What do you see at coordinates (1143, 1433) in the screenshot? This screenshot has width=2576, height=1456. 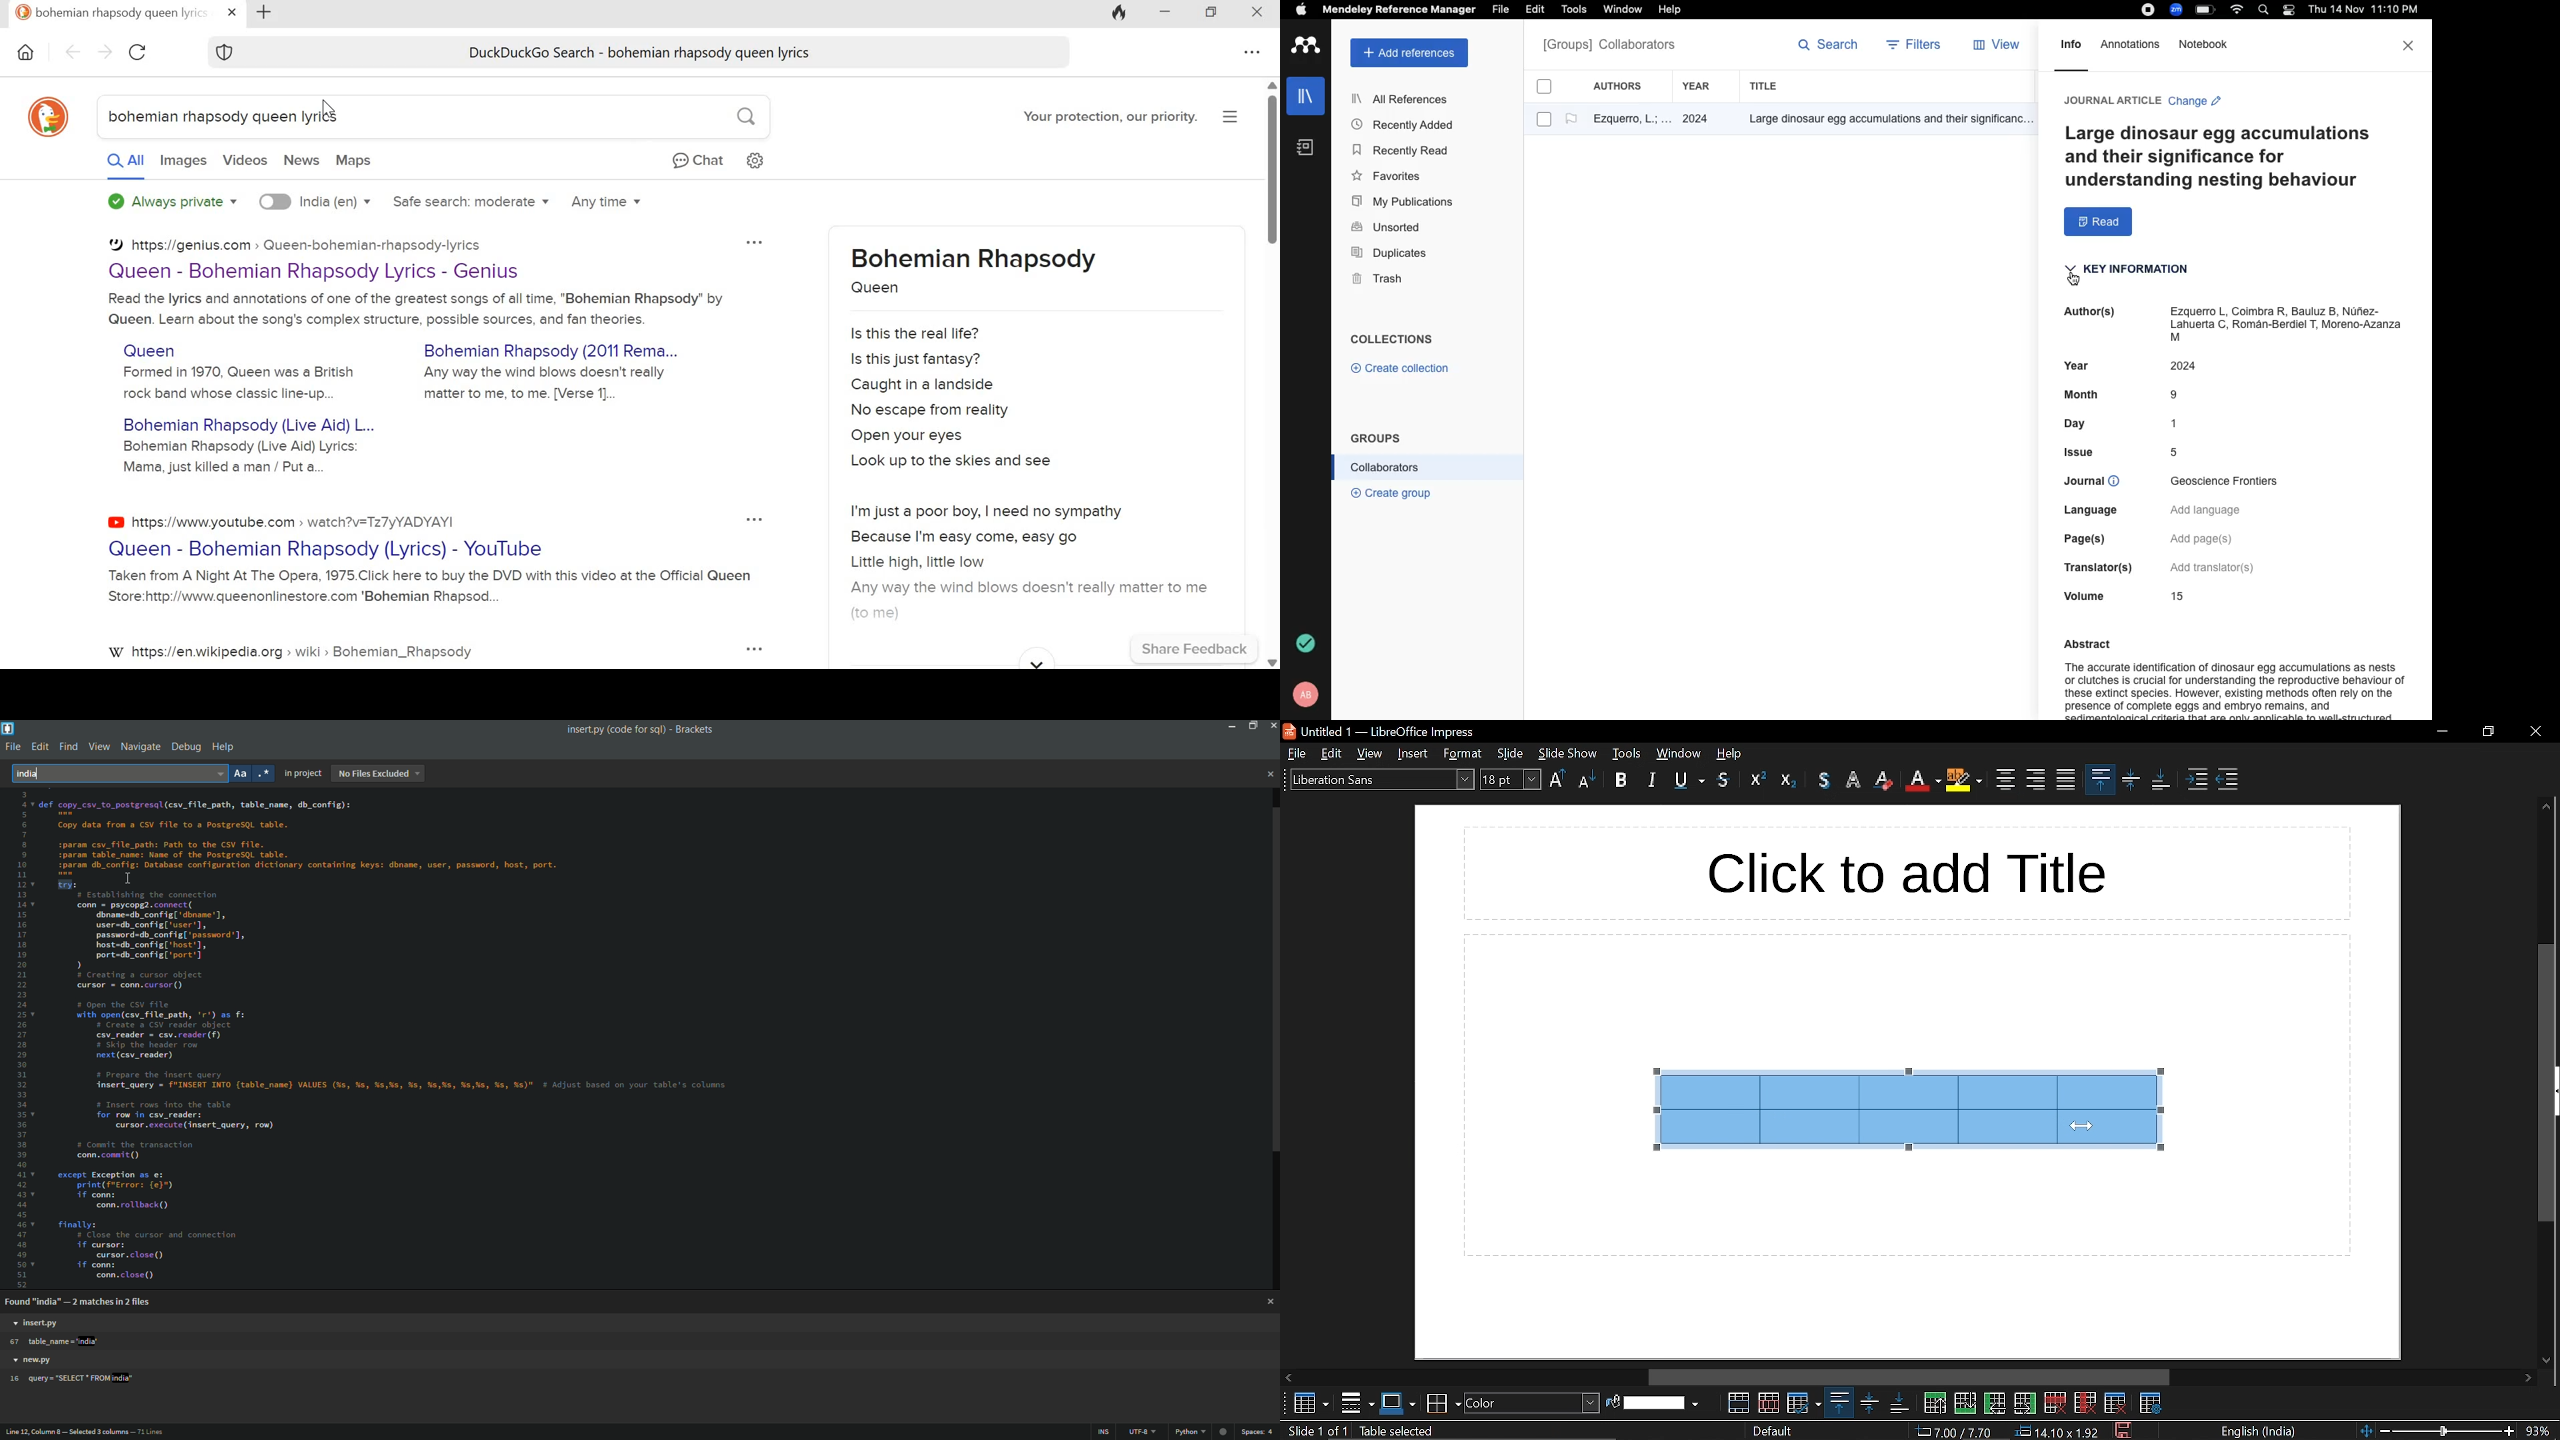 I see `file encoding` at bounding box center [1143, 1433].